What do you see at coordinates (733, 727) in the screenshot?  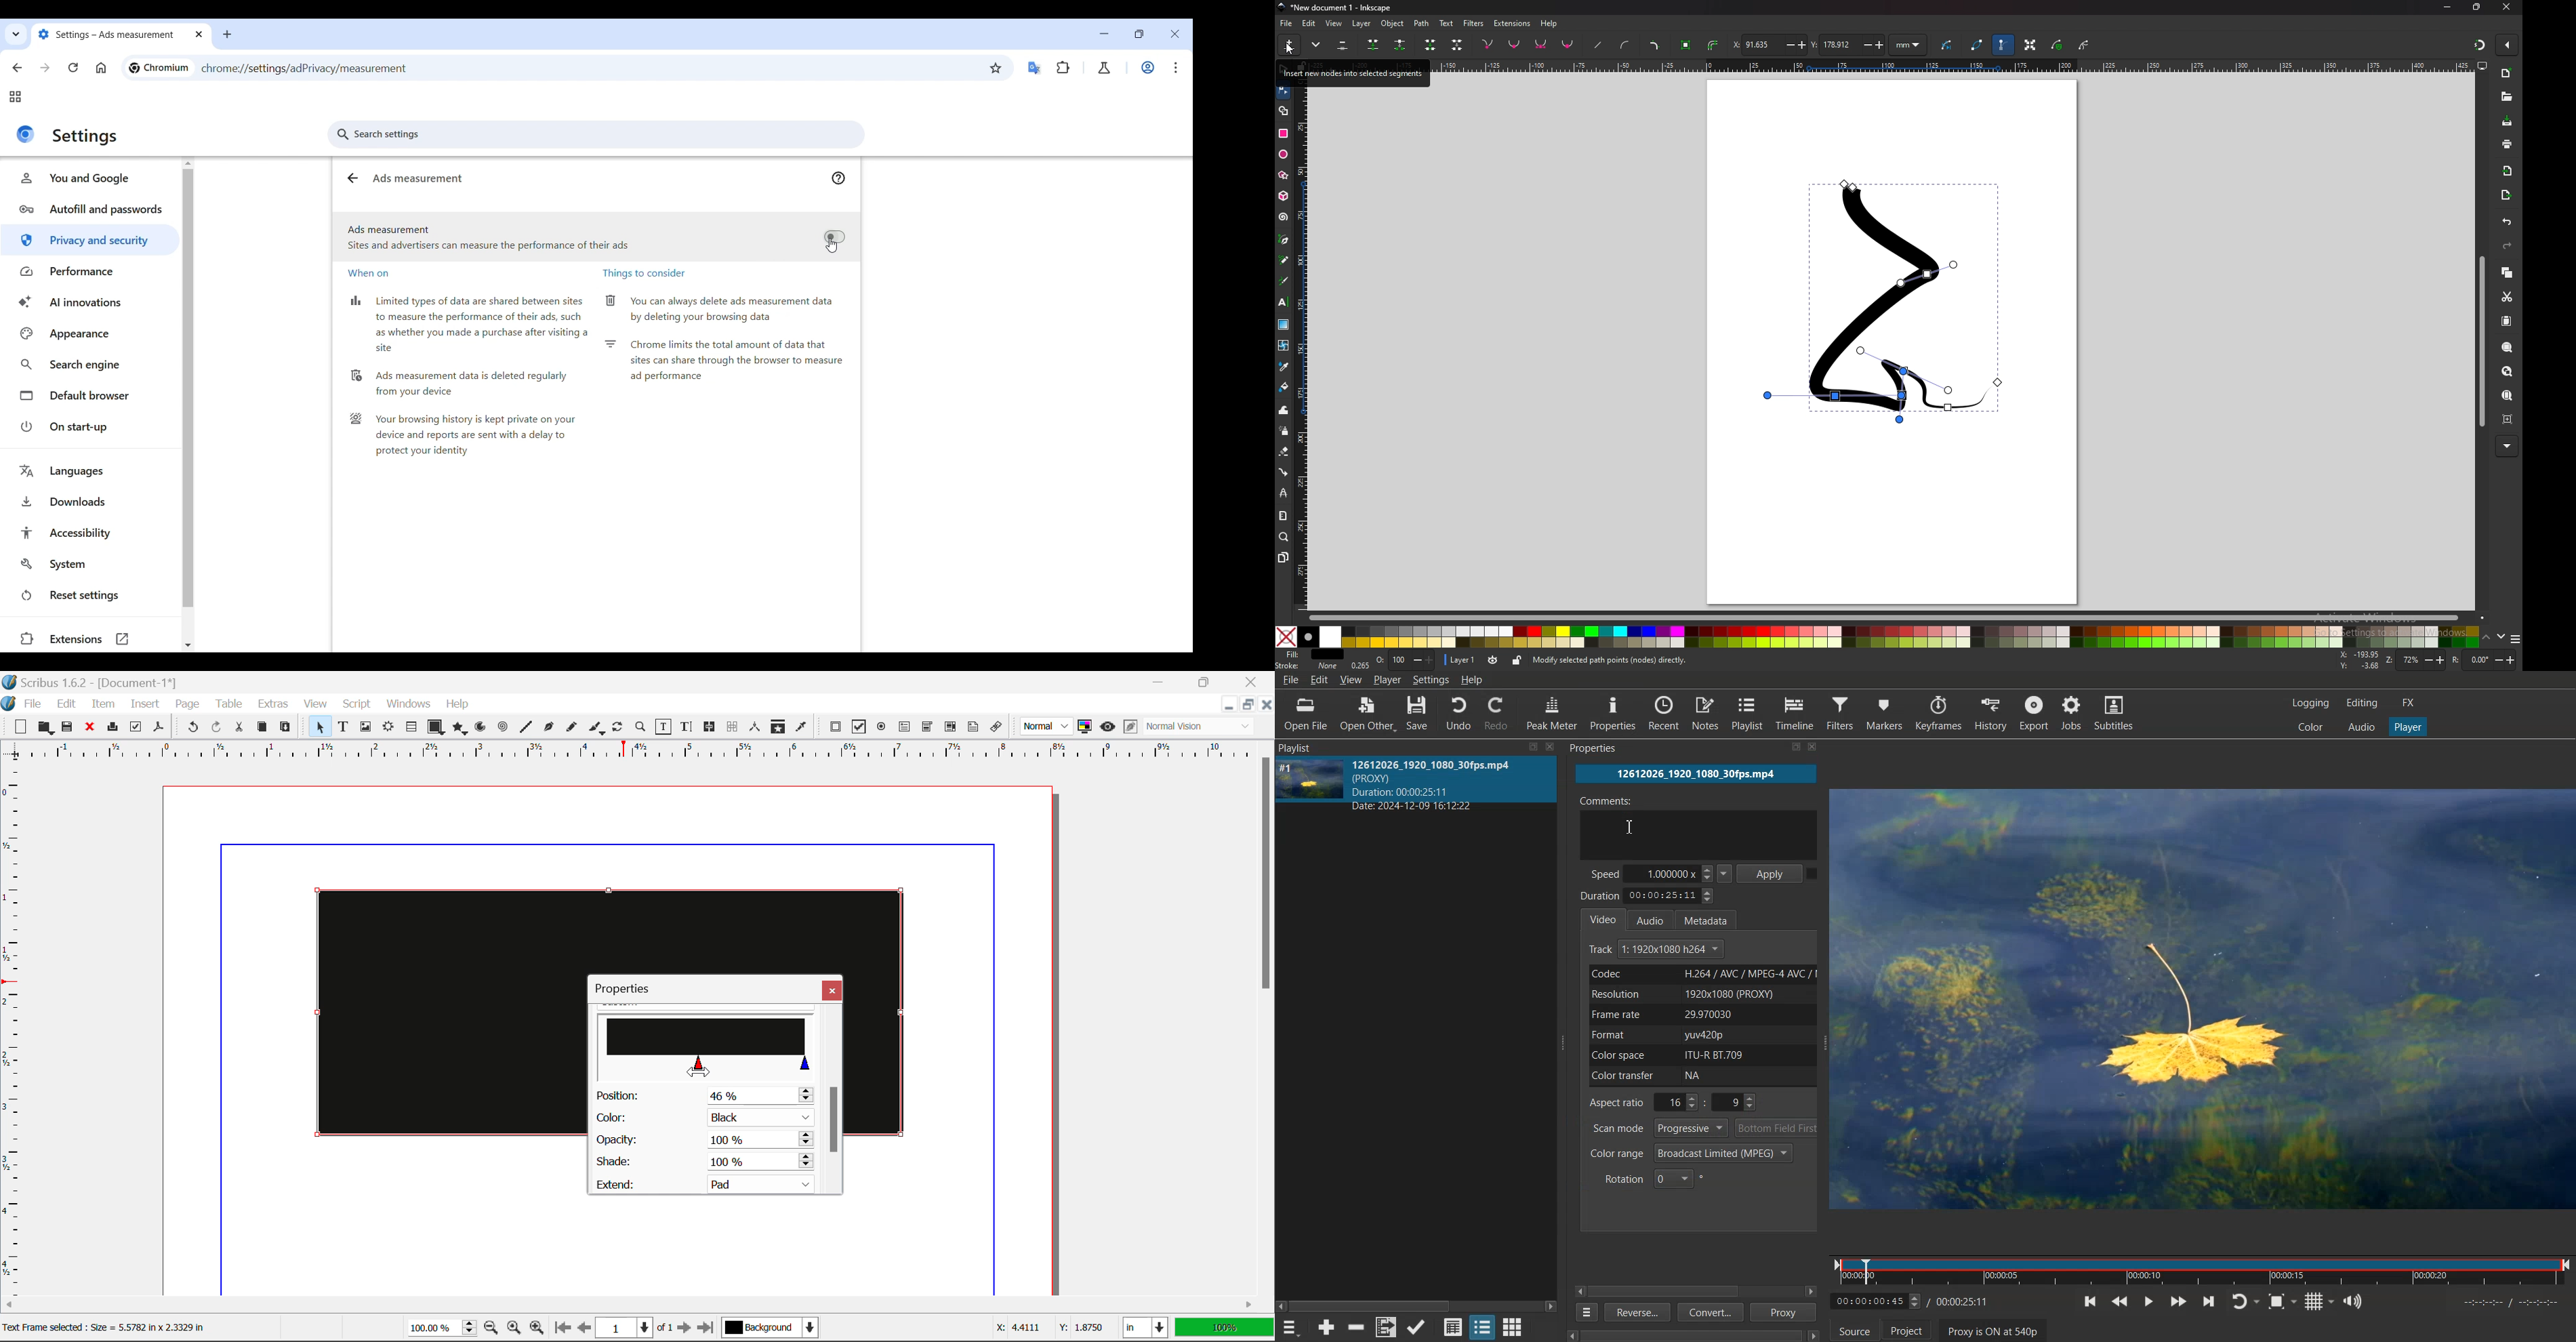 I see `Delink Frames` at bounding box center [733, 727].